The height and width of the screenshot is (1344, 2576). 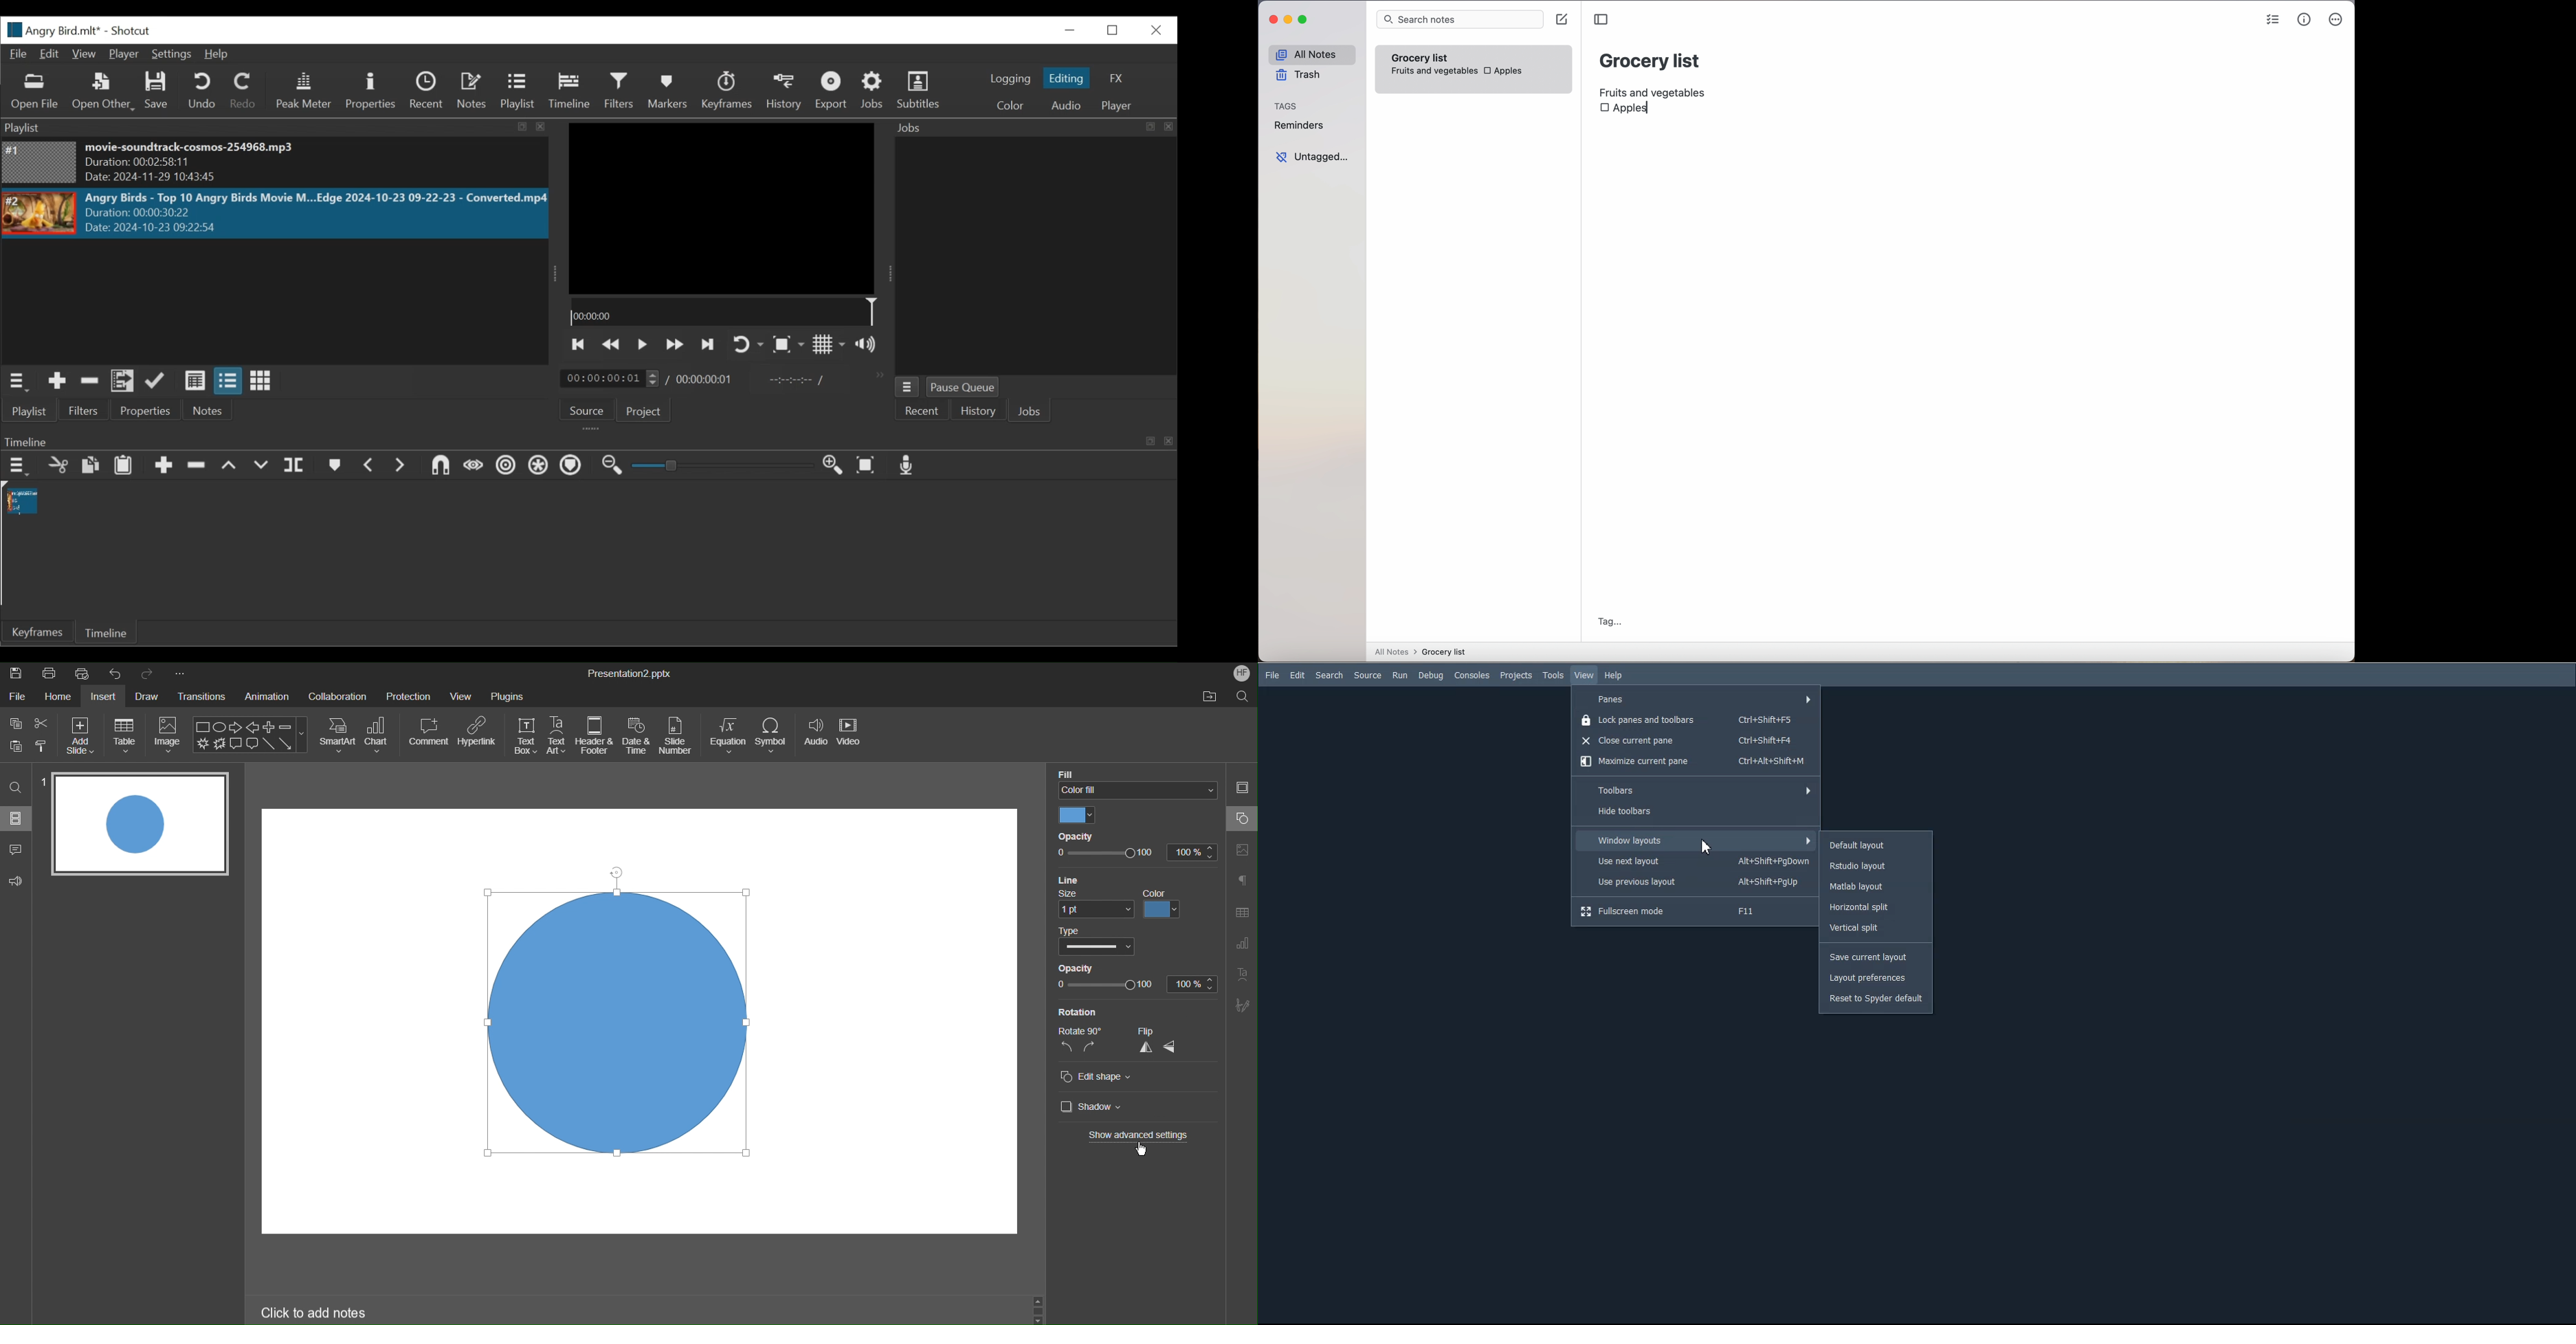 I want to click on Insert, so click(x=106, y=697).